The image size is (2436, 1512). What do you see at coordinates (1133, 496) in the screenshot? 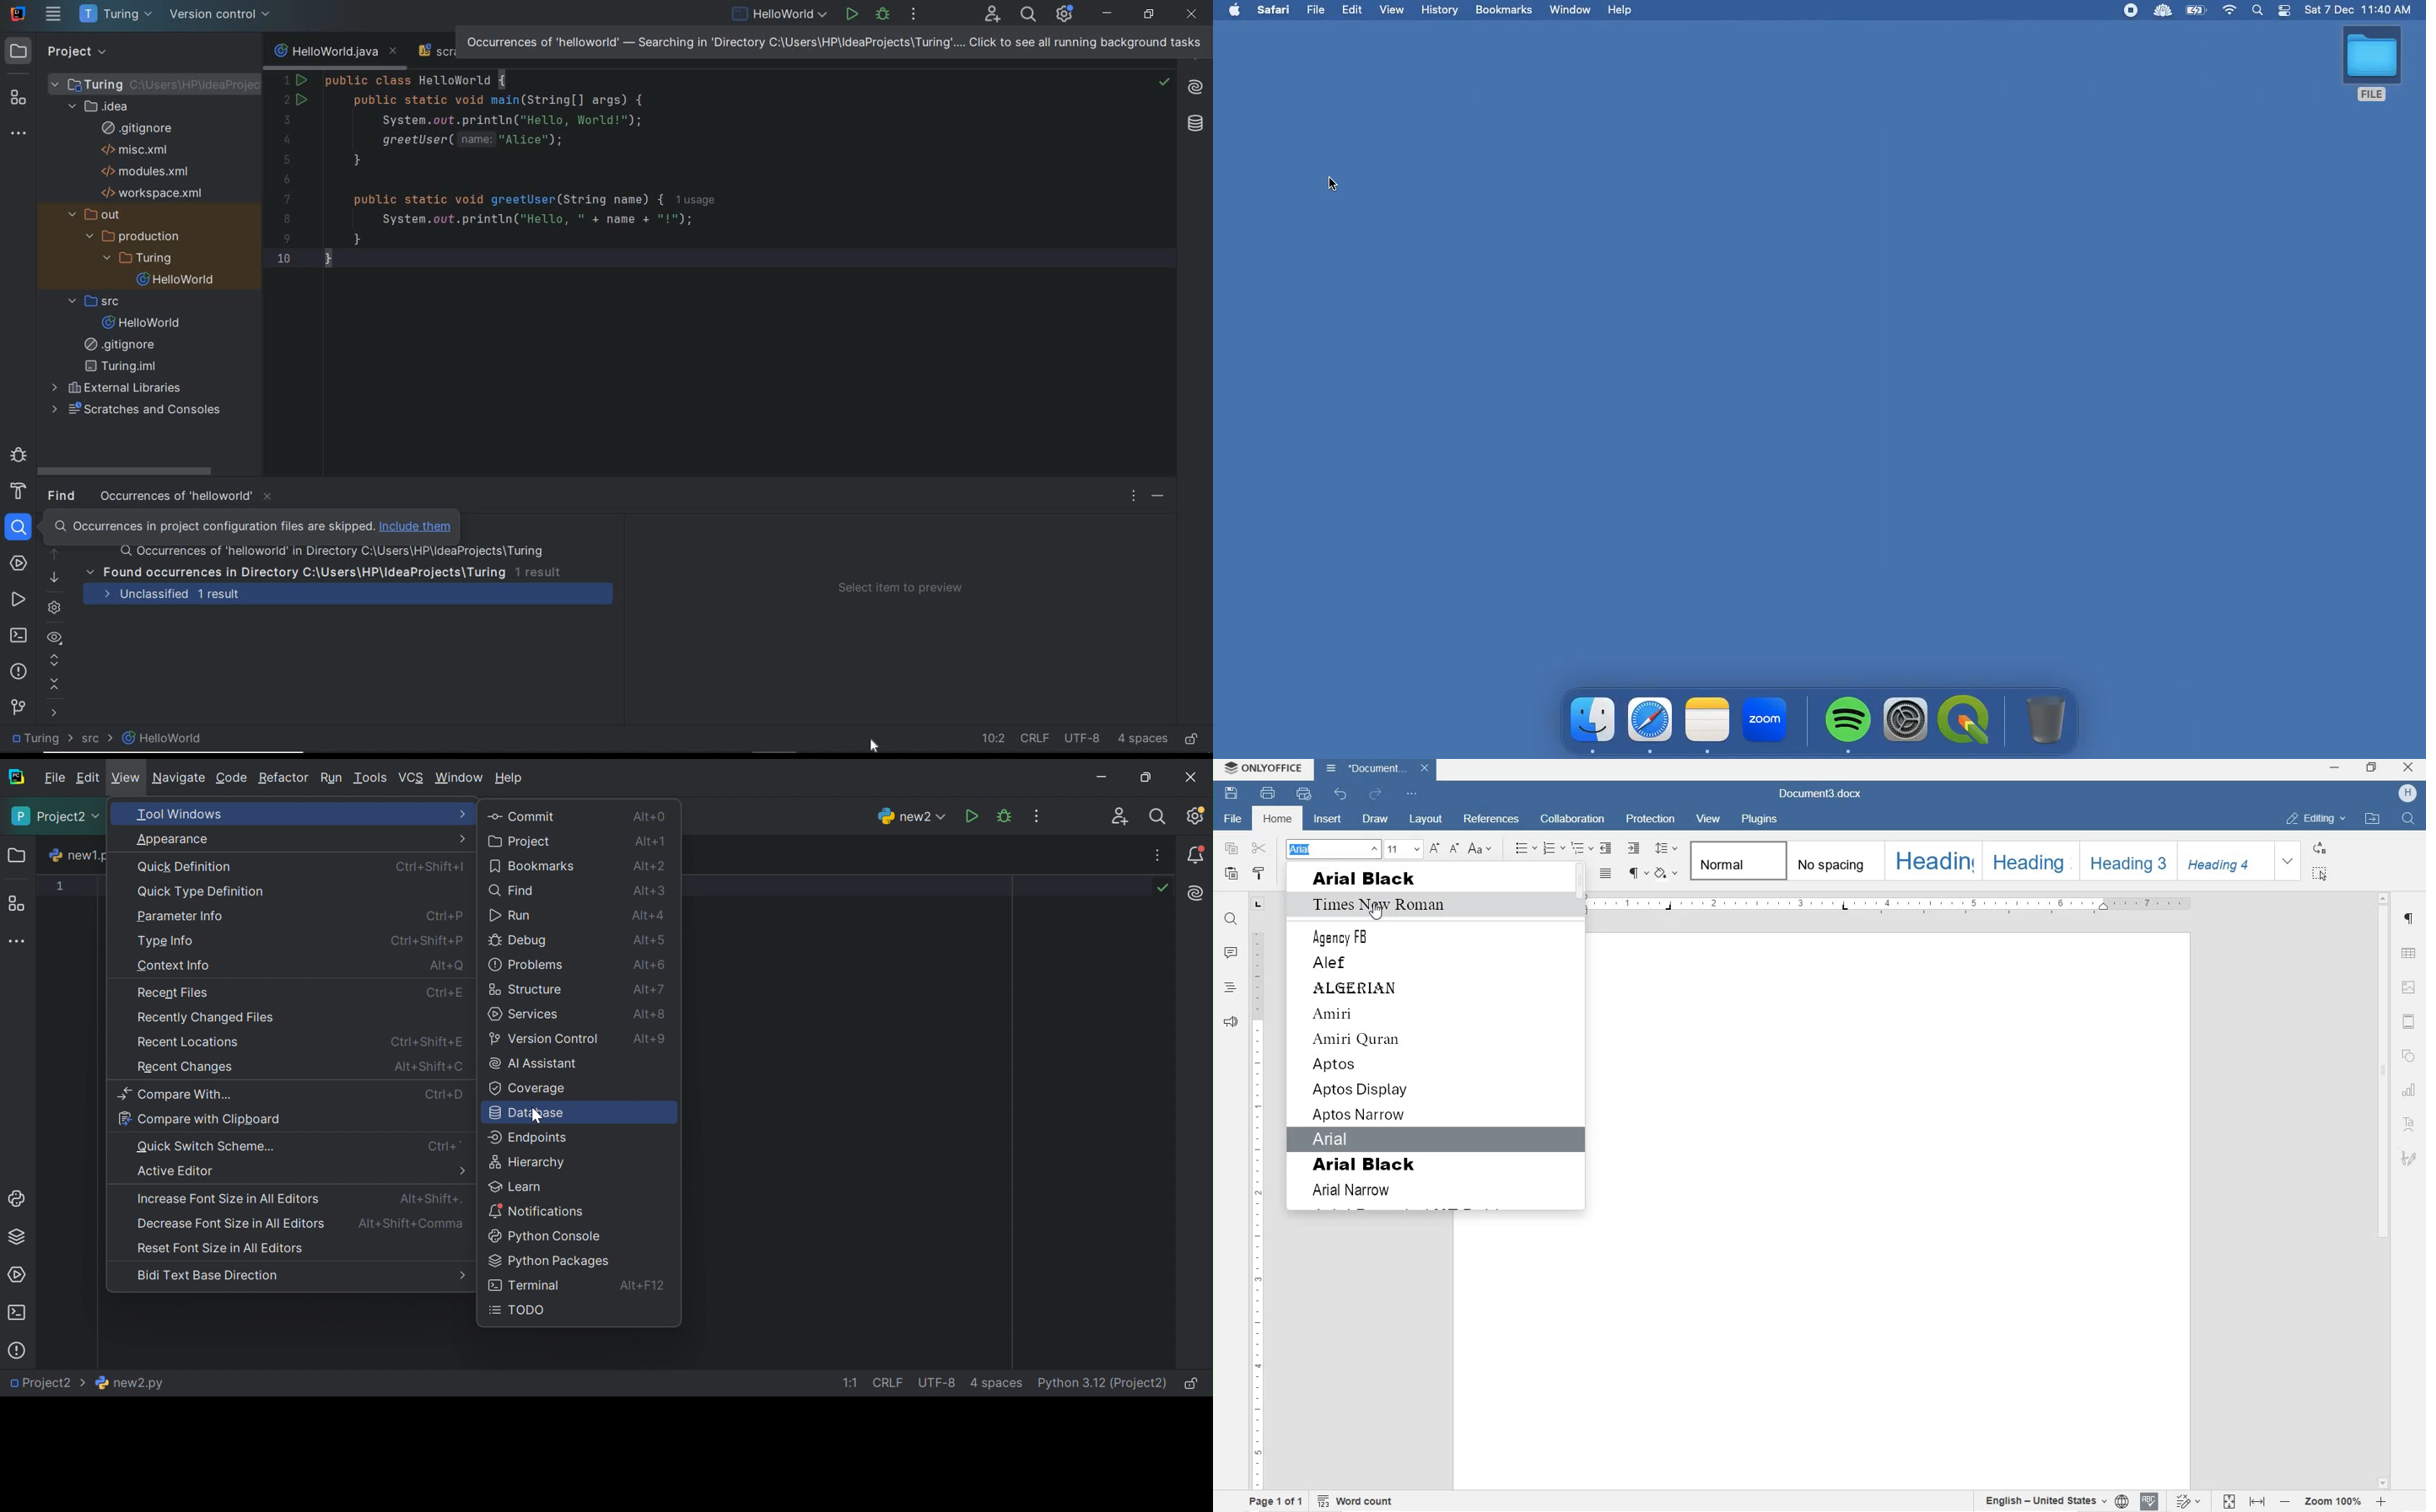
I see `options` at bounding box center [1133, 496].